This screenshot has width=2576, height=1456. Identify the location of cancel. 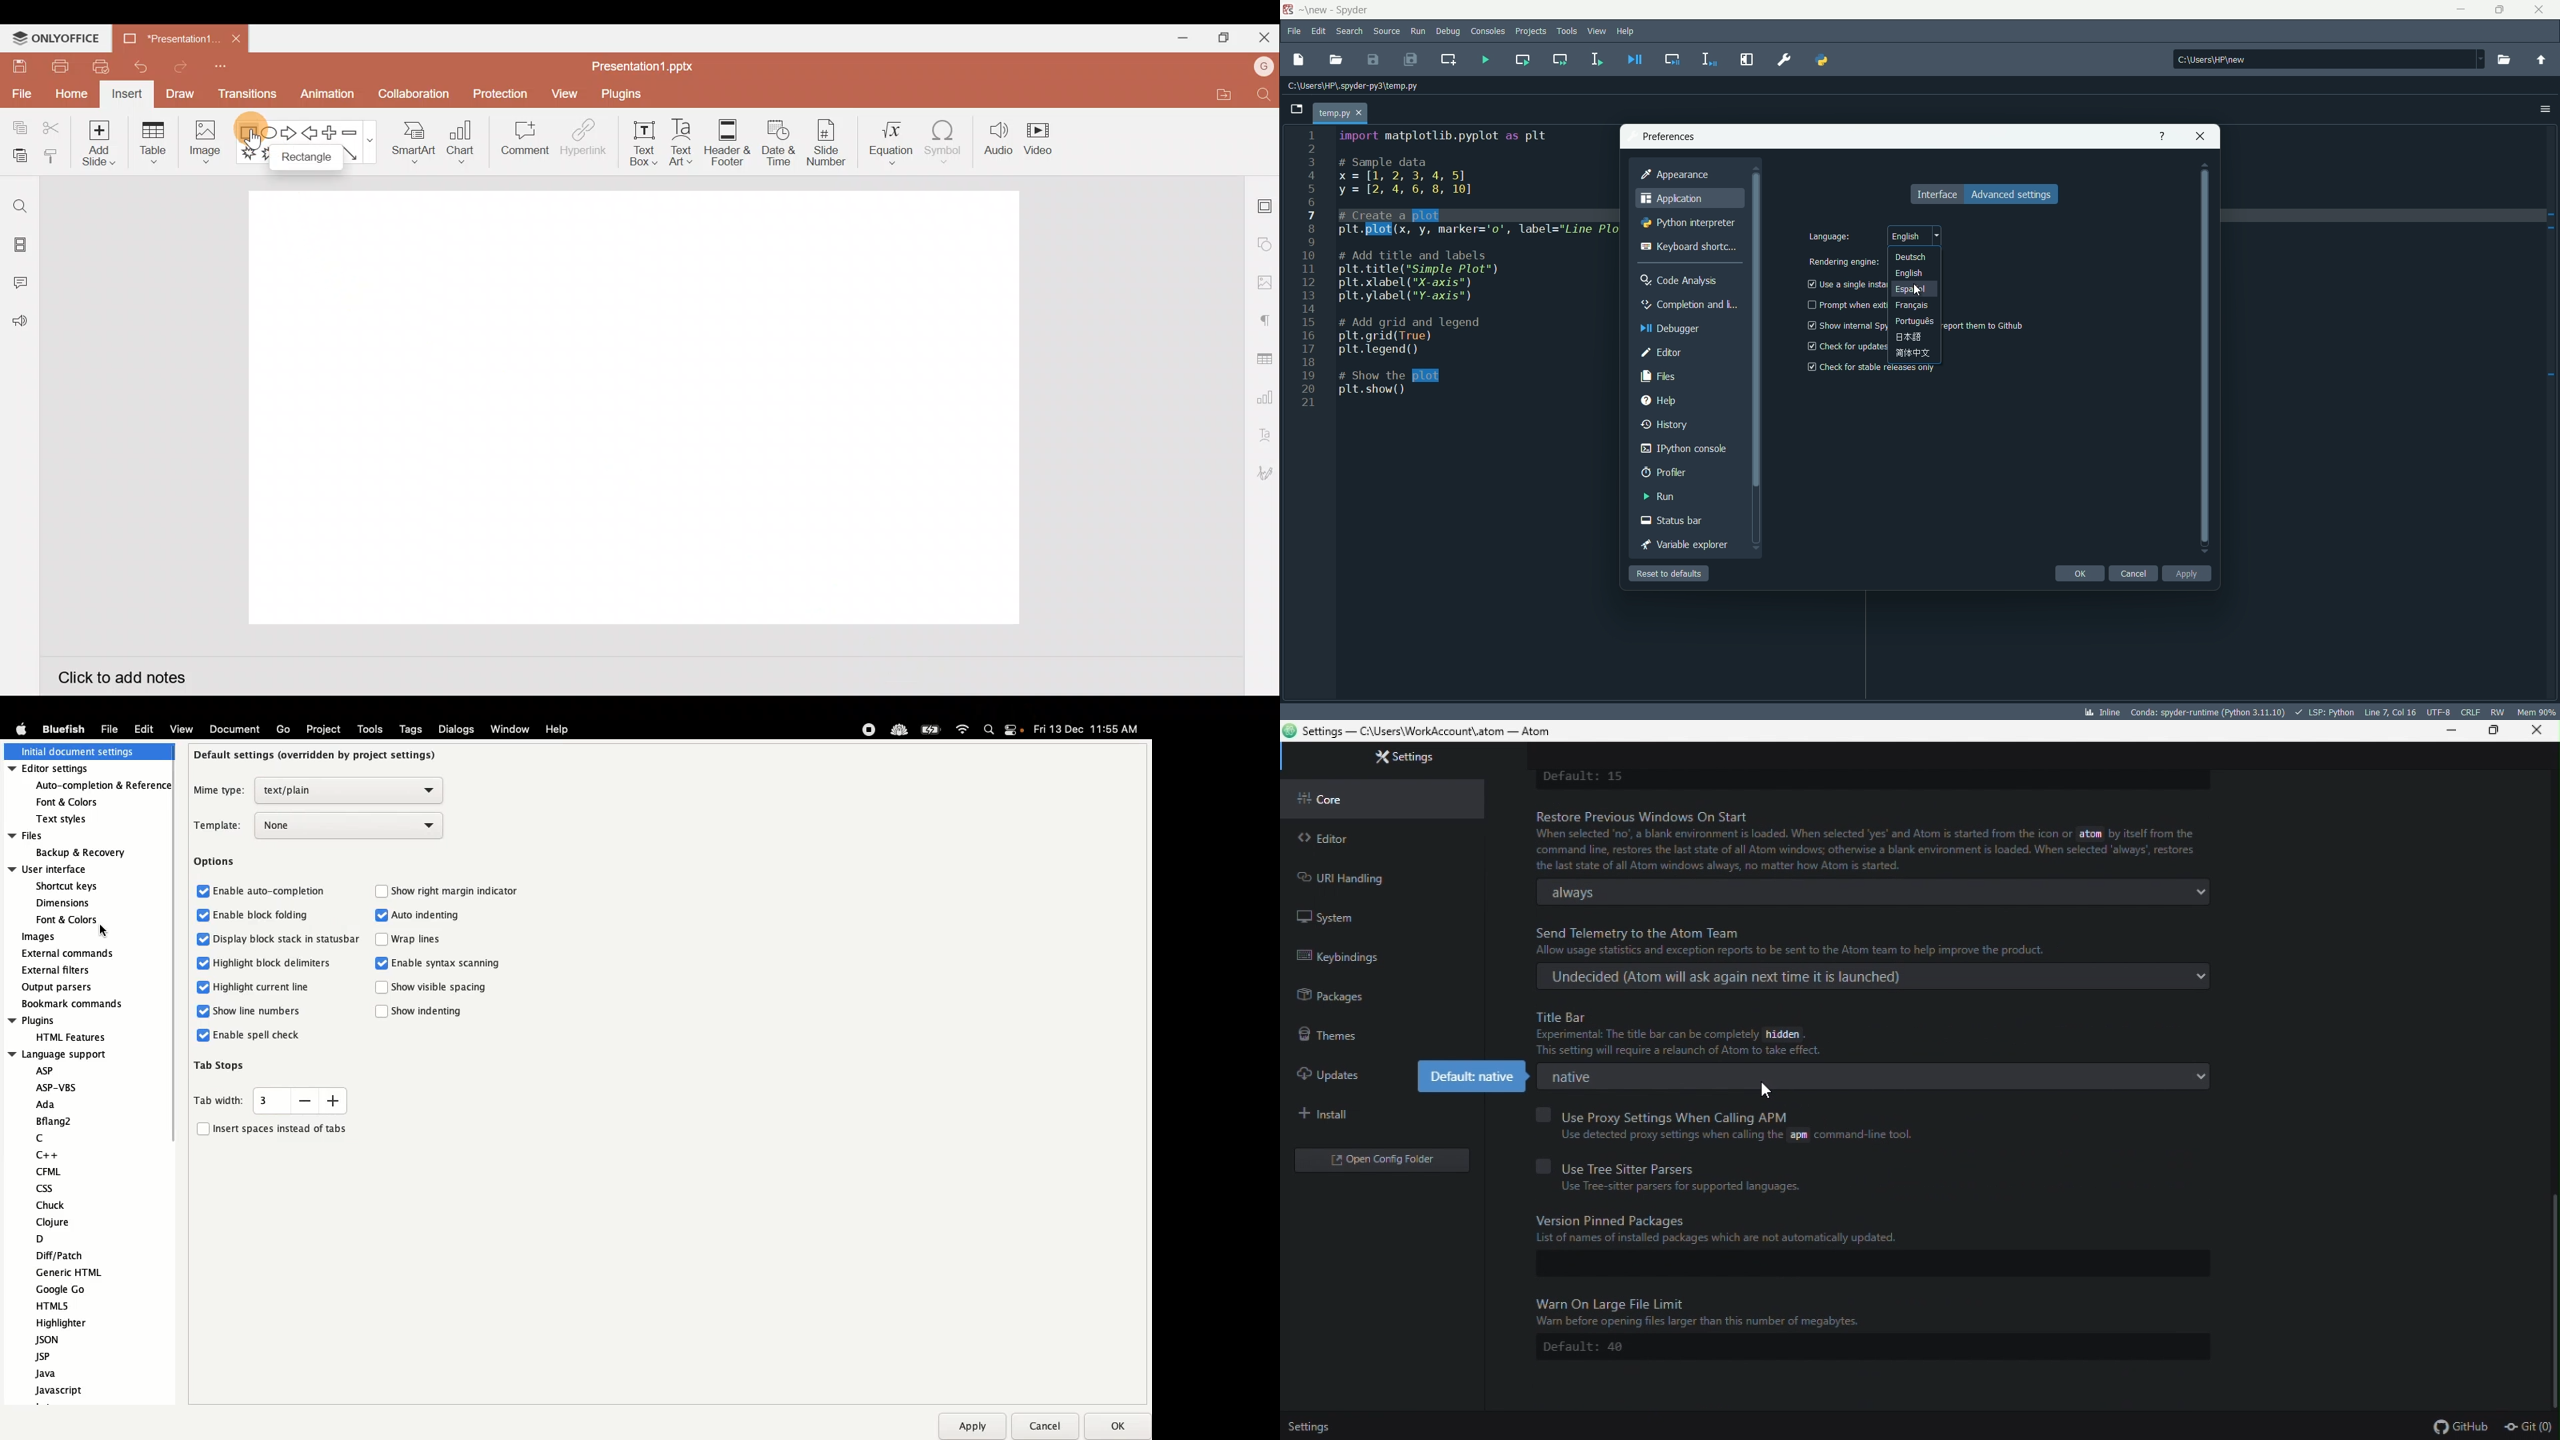
(2134, 574).